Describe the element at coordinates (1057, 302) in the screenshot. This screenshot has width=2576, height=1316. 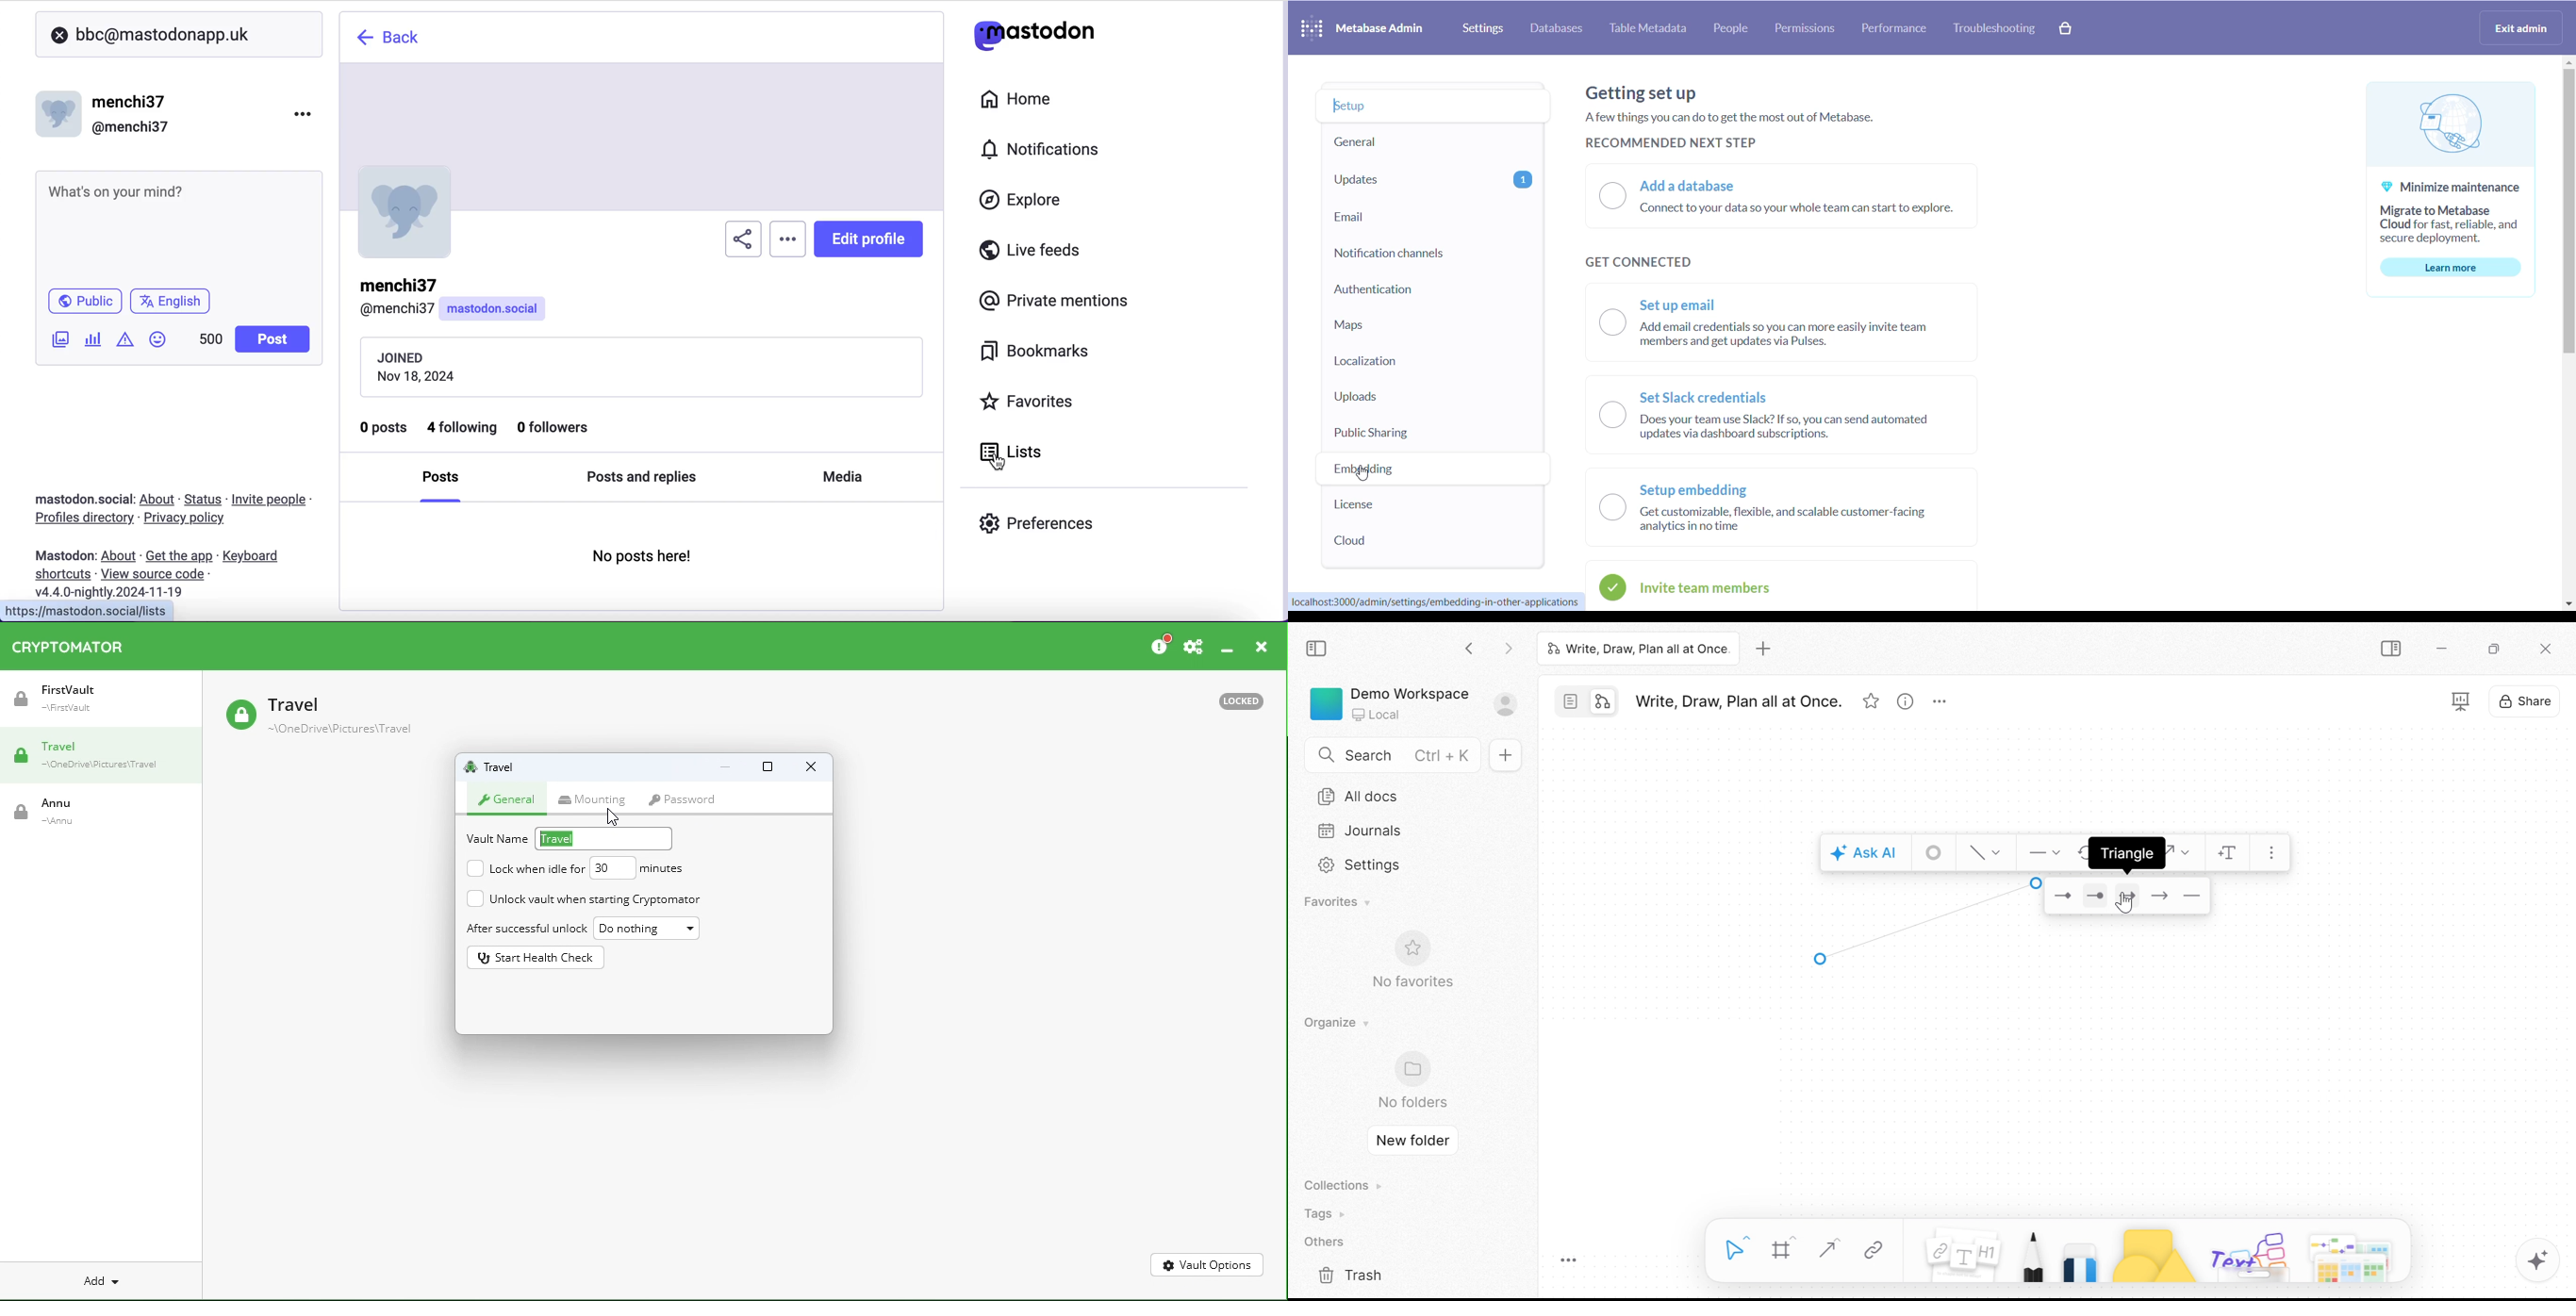
I see `private mentions` at that location.